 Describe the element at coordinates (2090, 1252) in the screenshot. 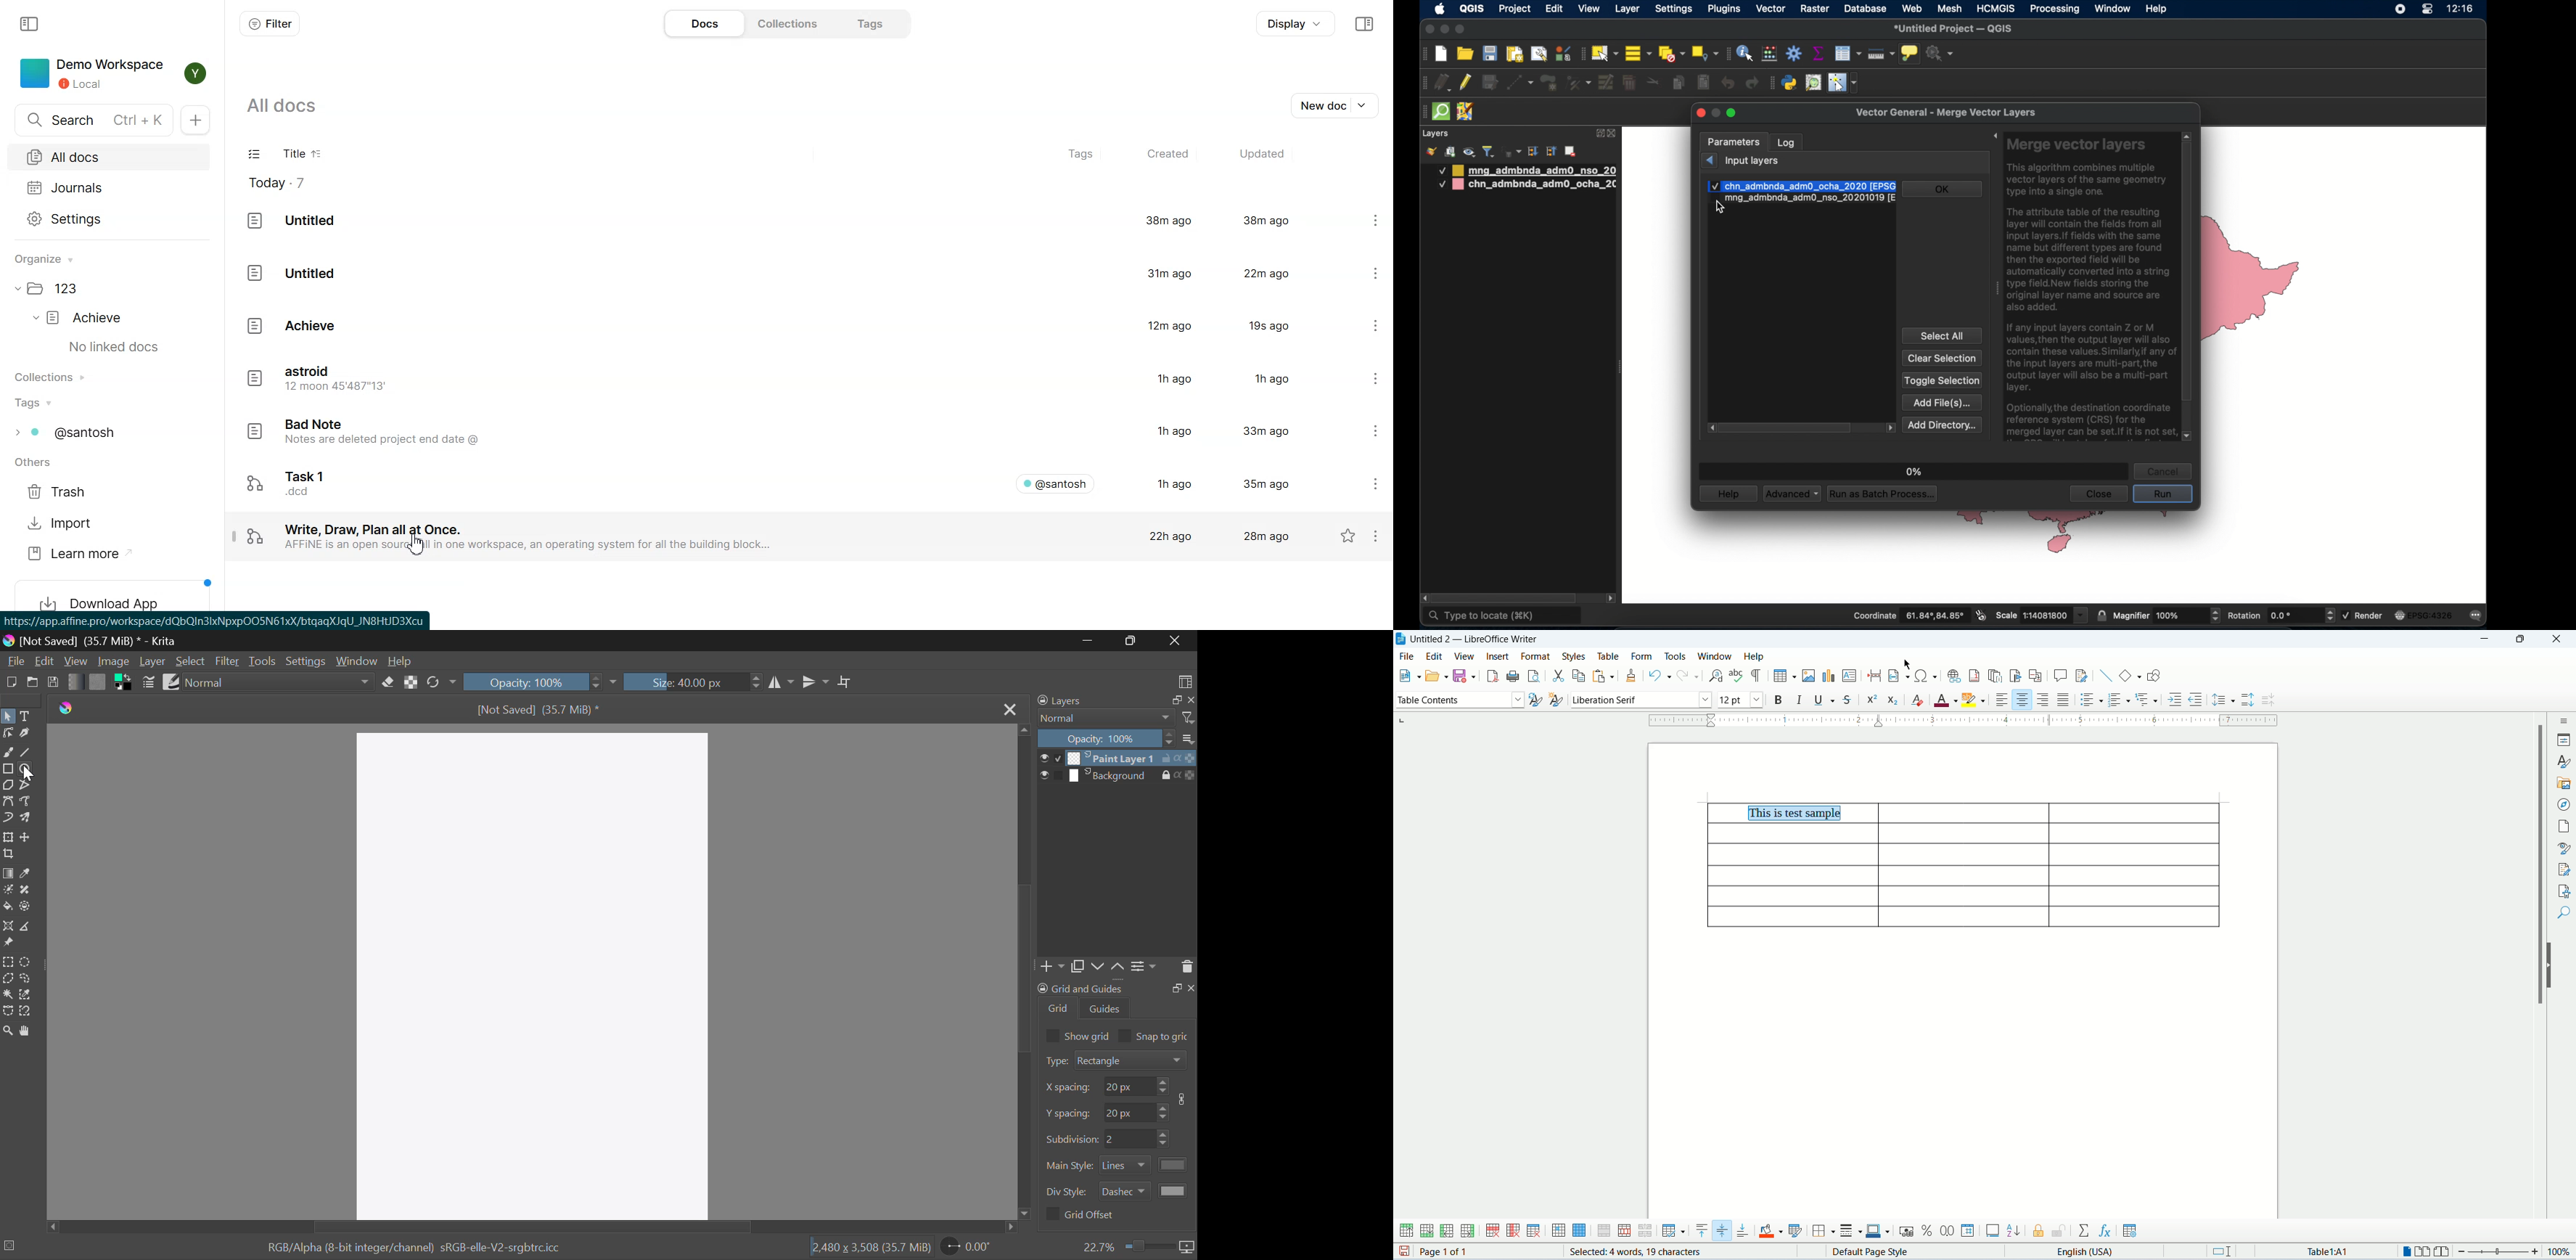

I see `text language` at that location.